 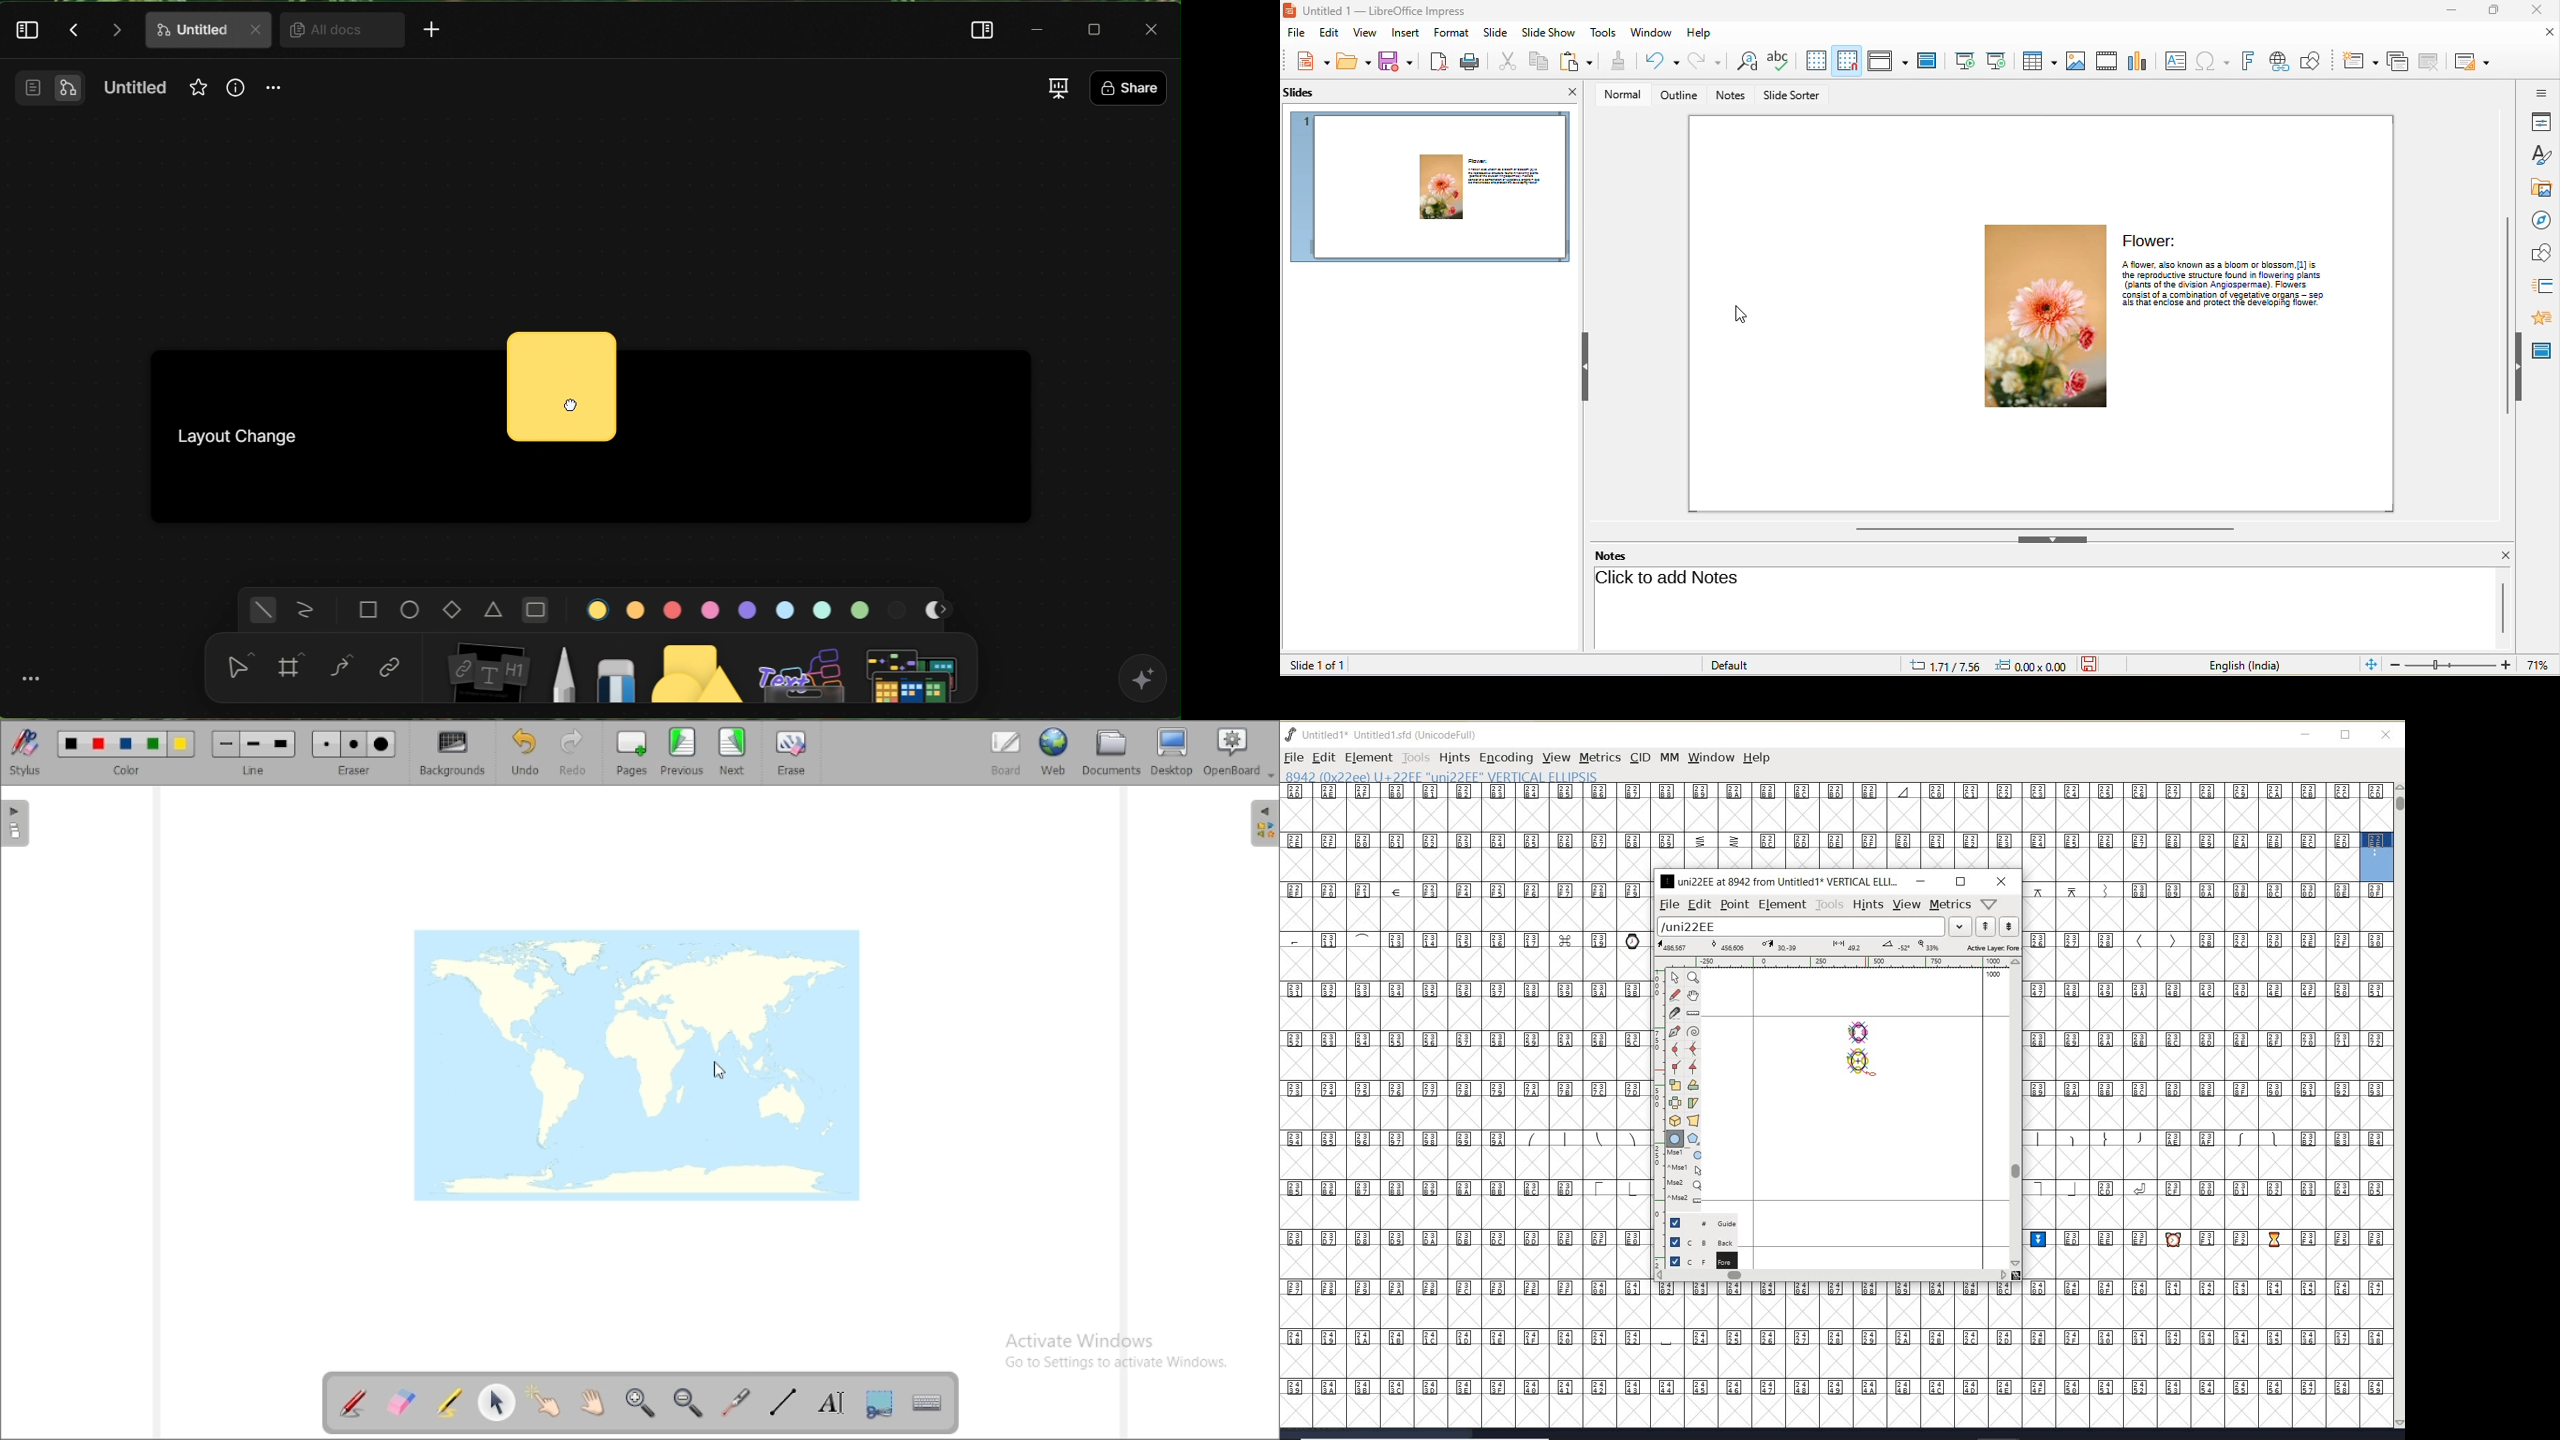 I want to click on slide, so click(x=1496, y=34).